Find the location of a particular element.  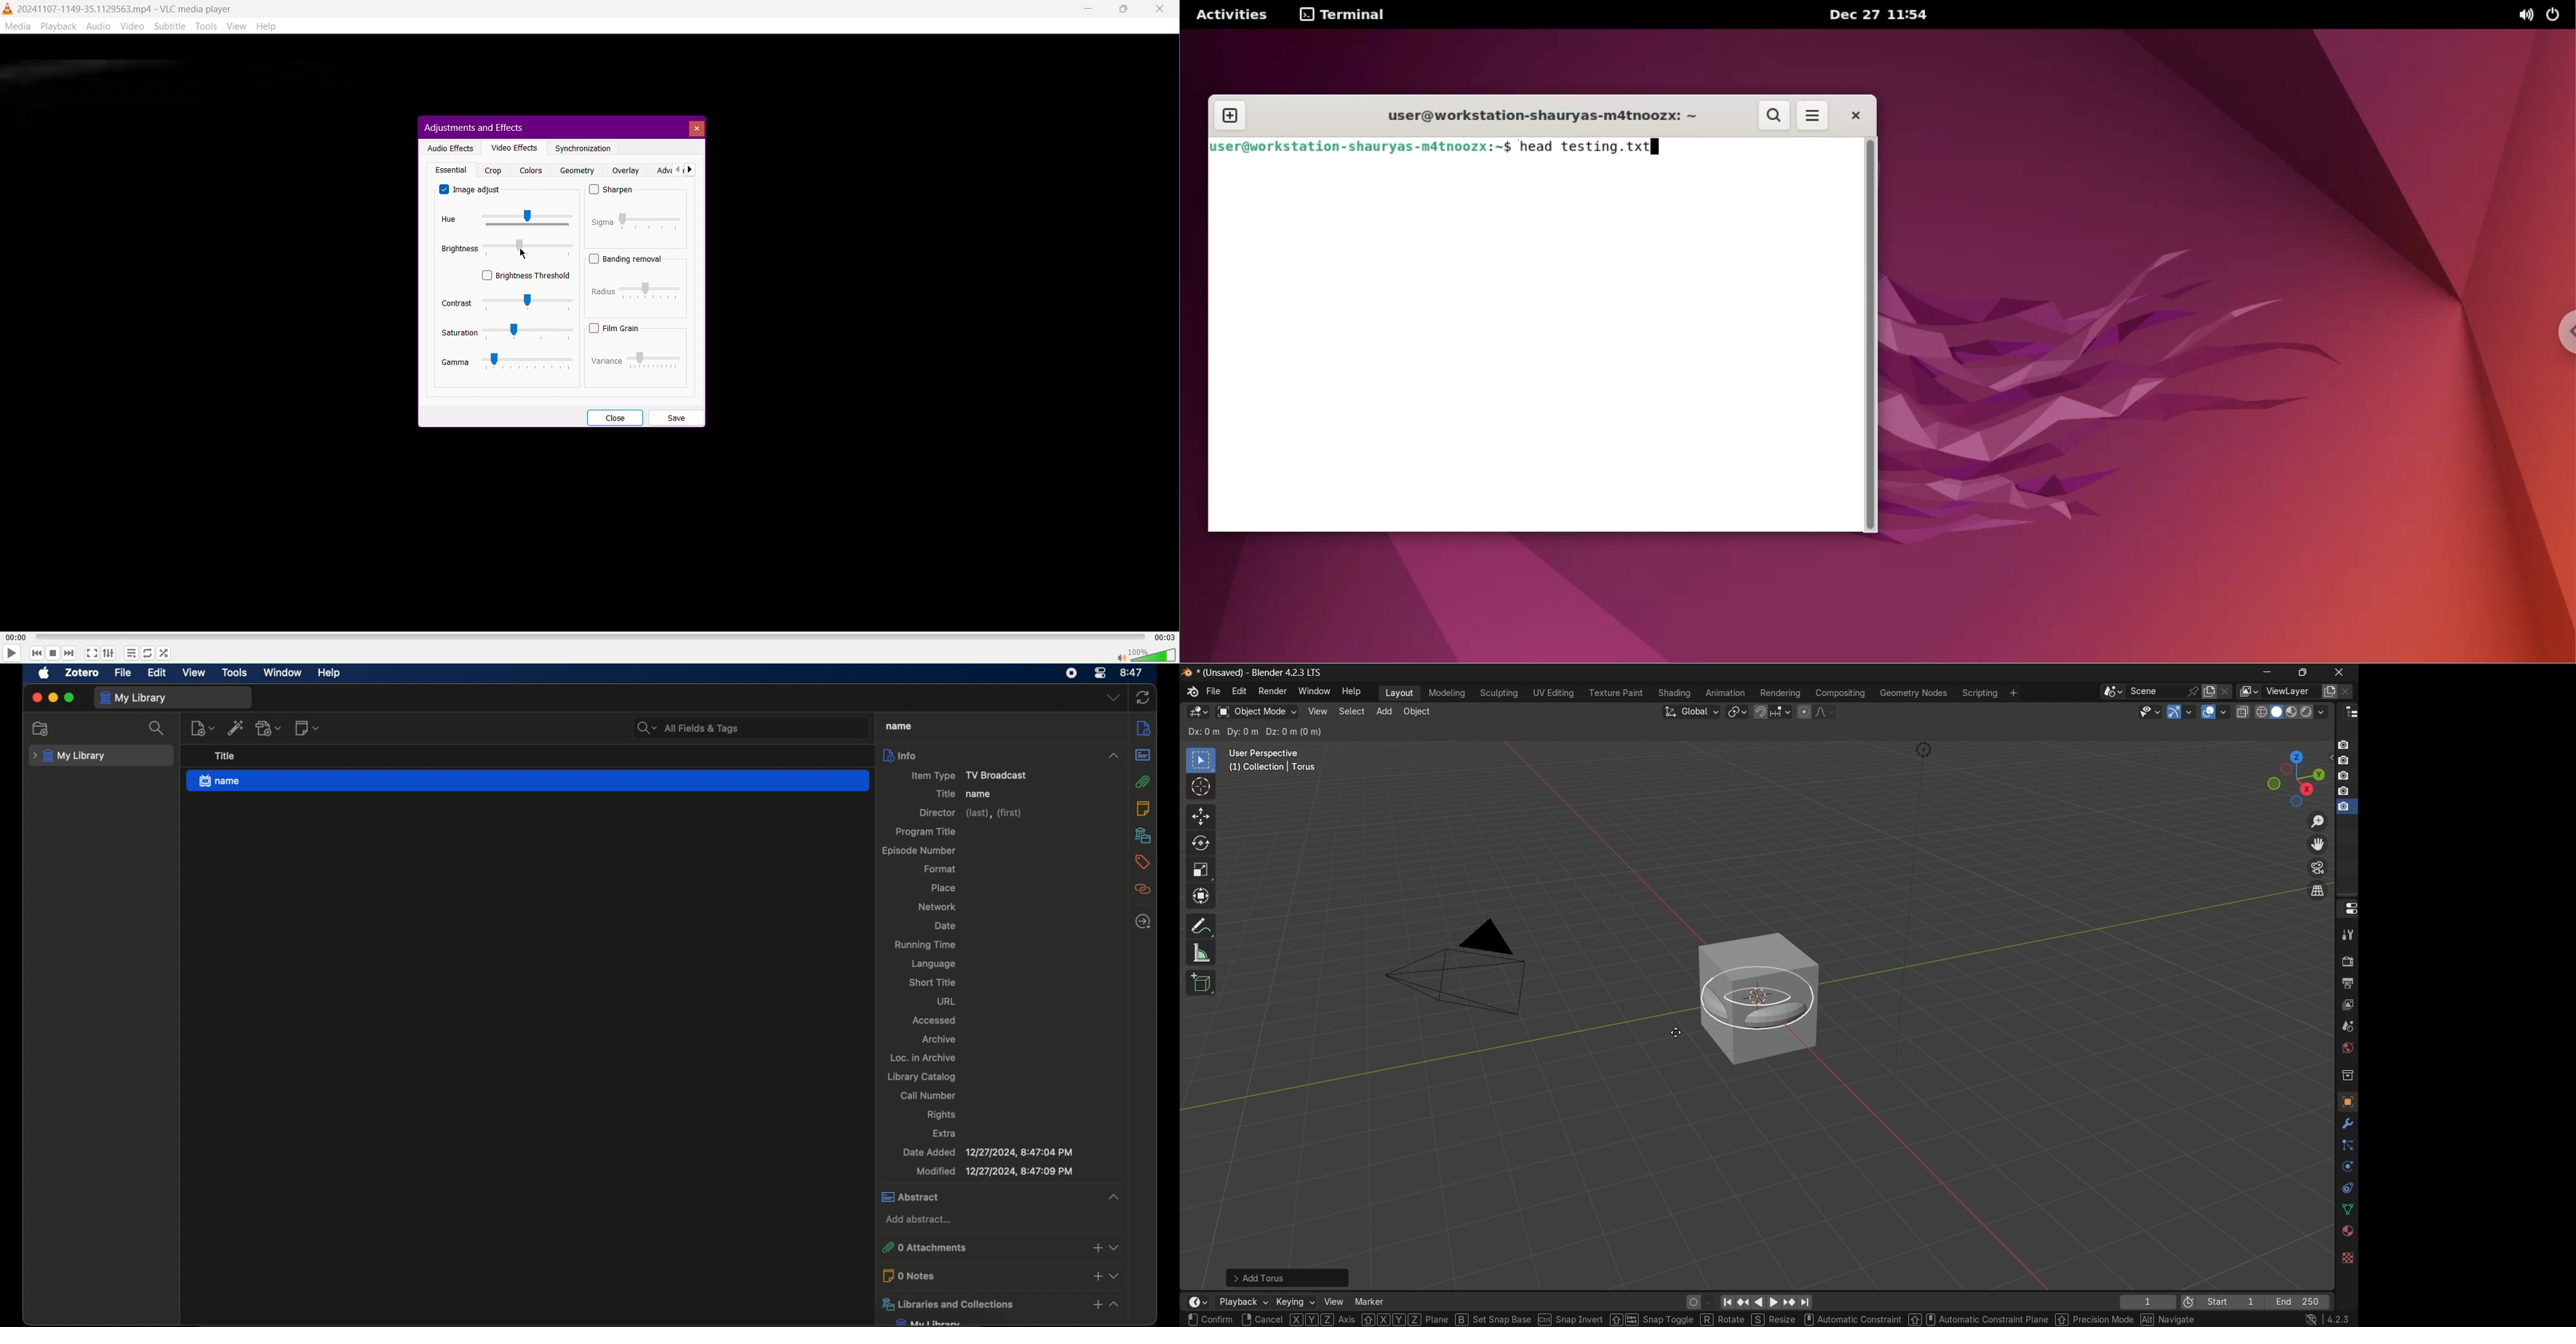

Radius is located at coordinates (638, 290).